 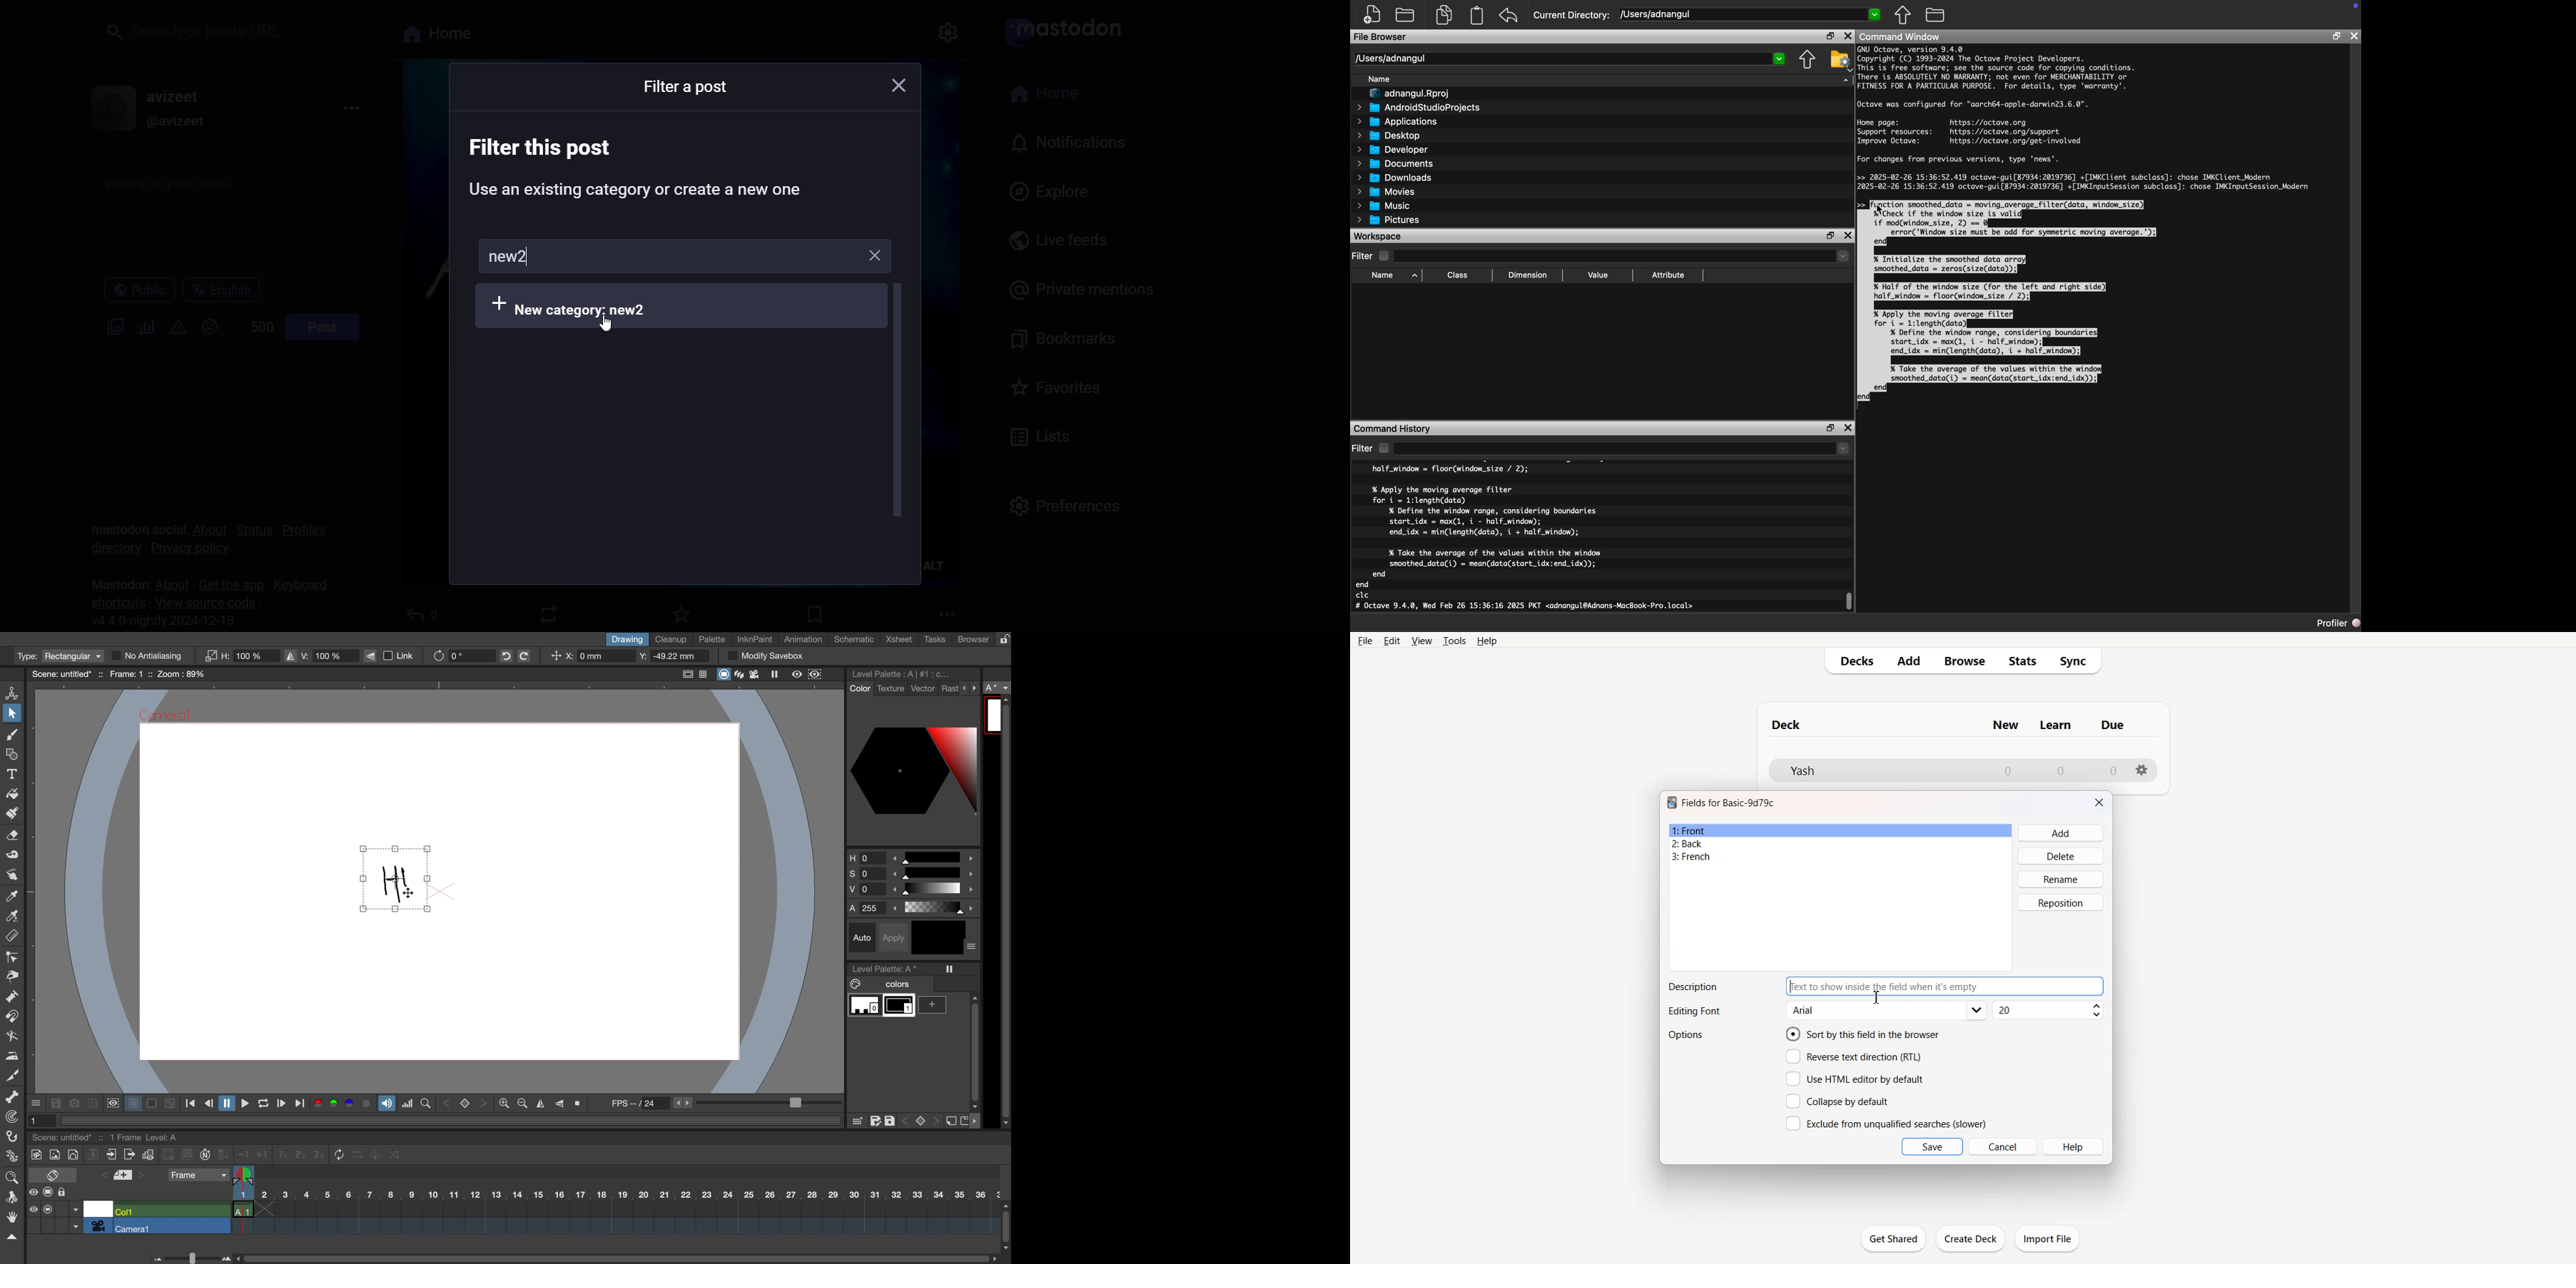 What do you see at coordinates (9, 1035) in the screenshot?
I see `bender tool` at bounding box center [9, 1035].